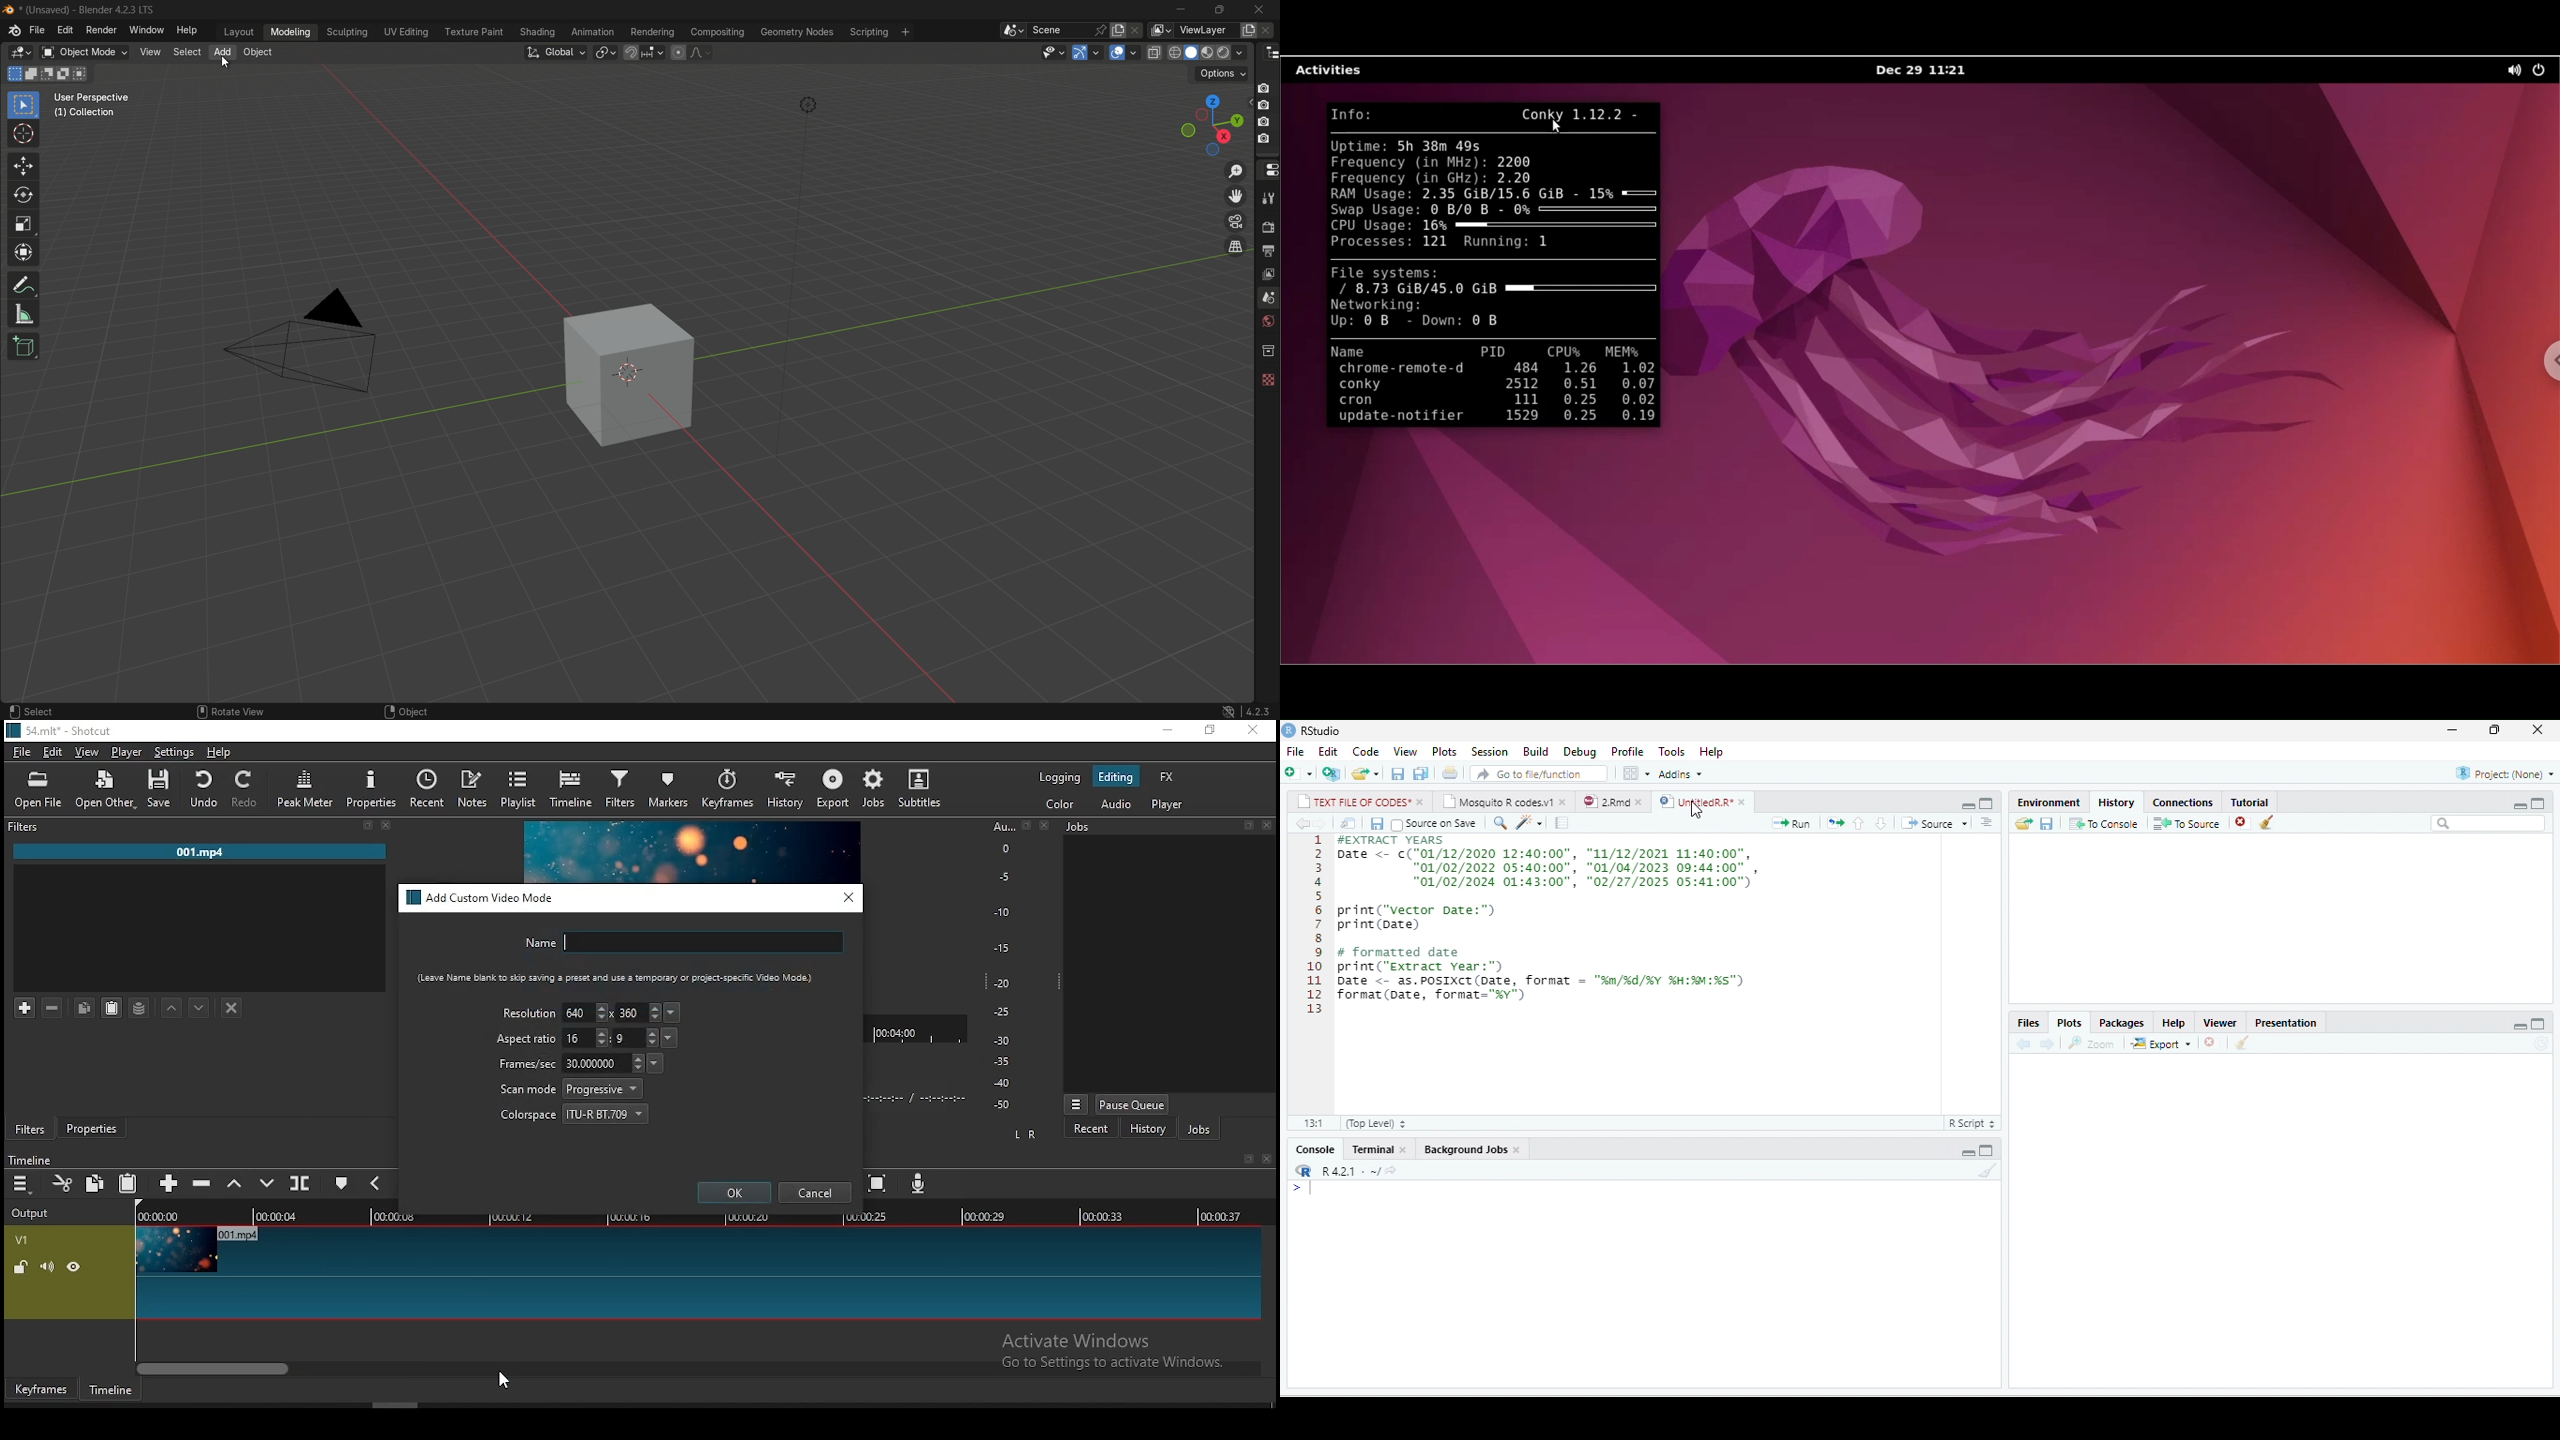 The image size is (2576, 1456). What do you see at coordinates (575, 1112) in the screenshot?
I see `colorspace` at bounding box center [575, 1112].